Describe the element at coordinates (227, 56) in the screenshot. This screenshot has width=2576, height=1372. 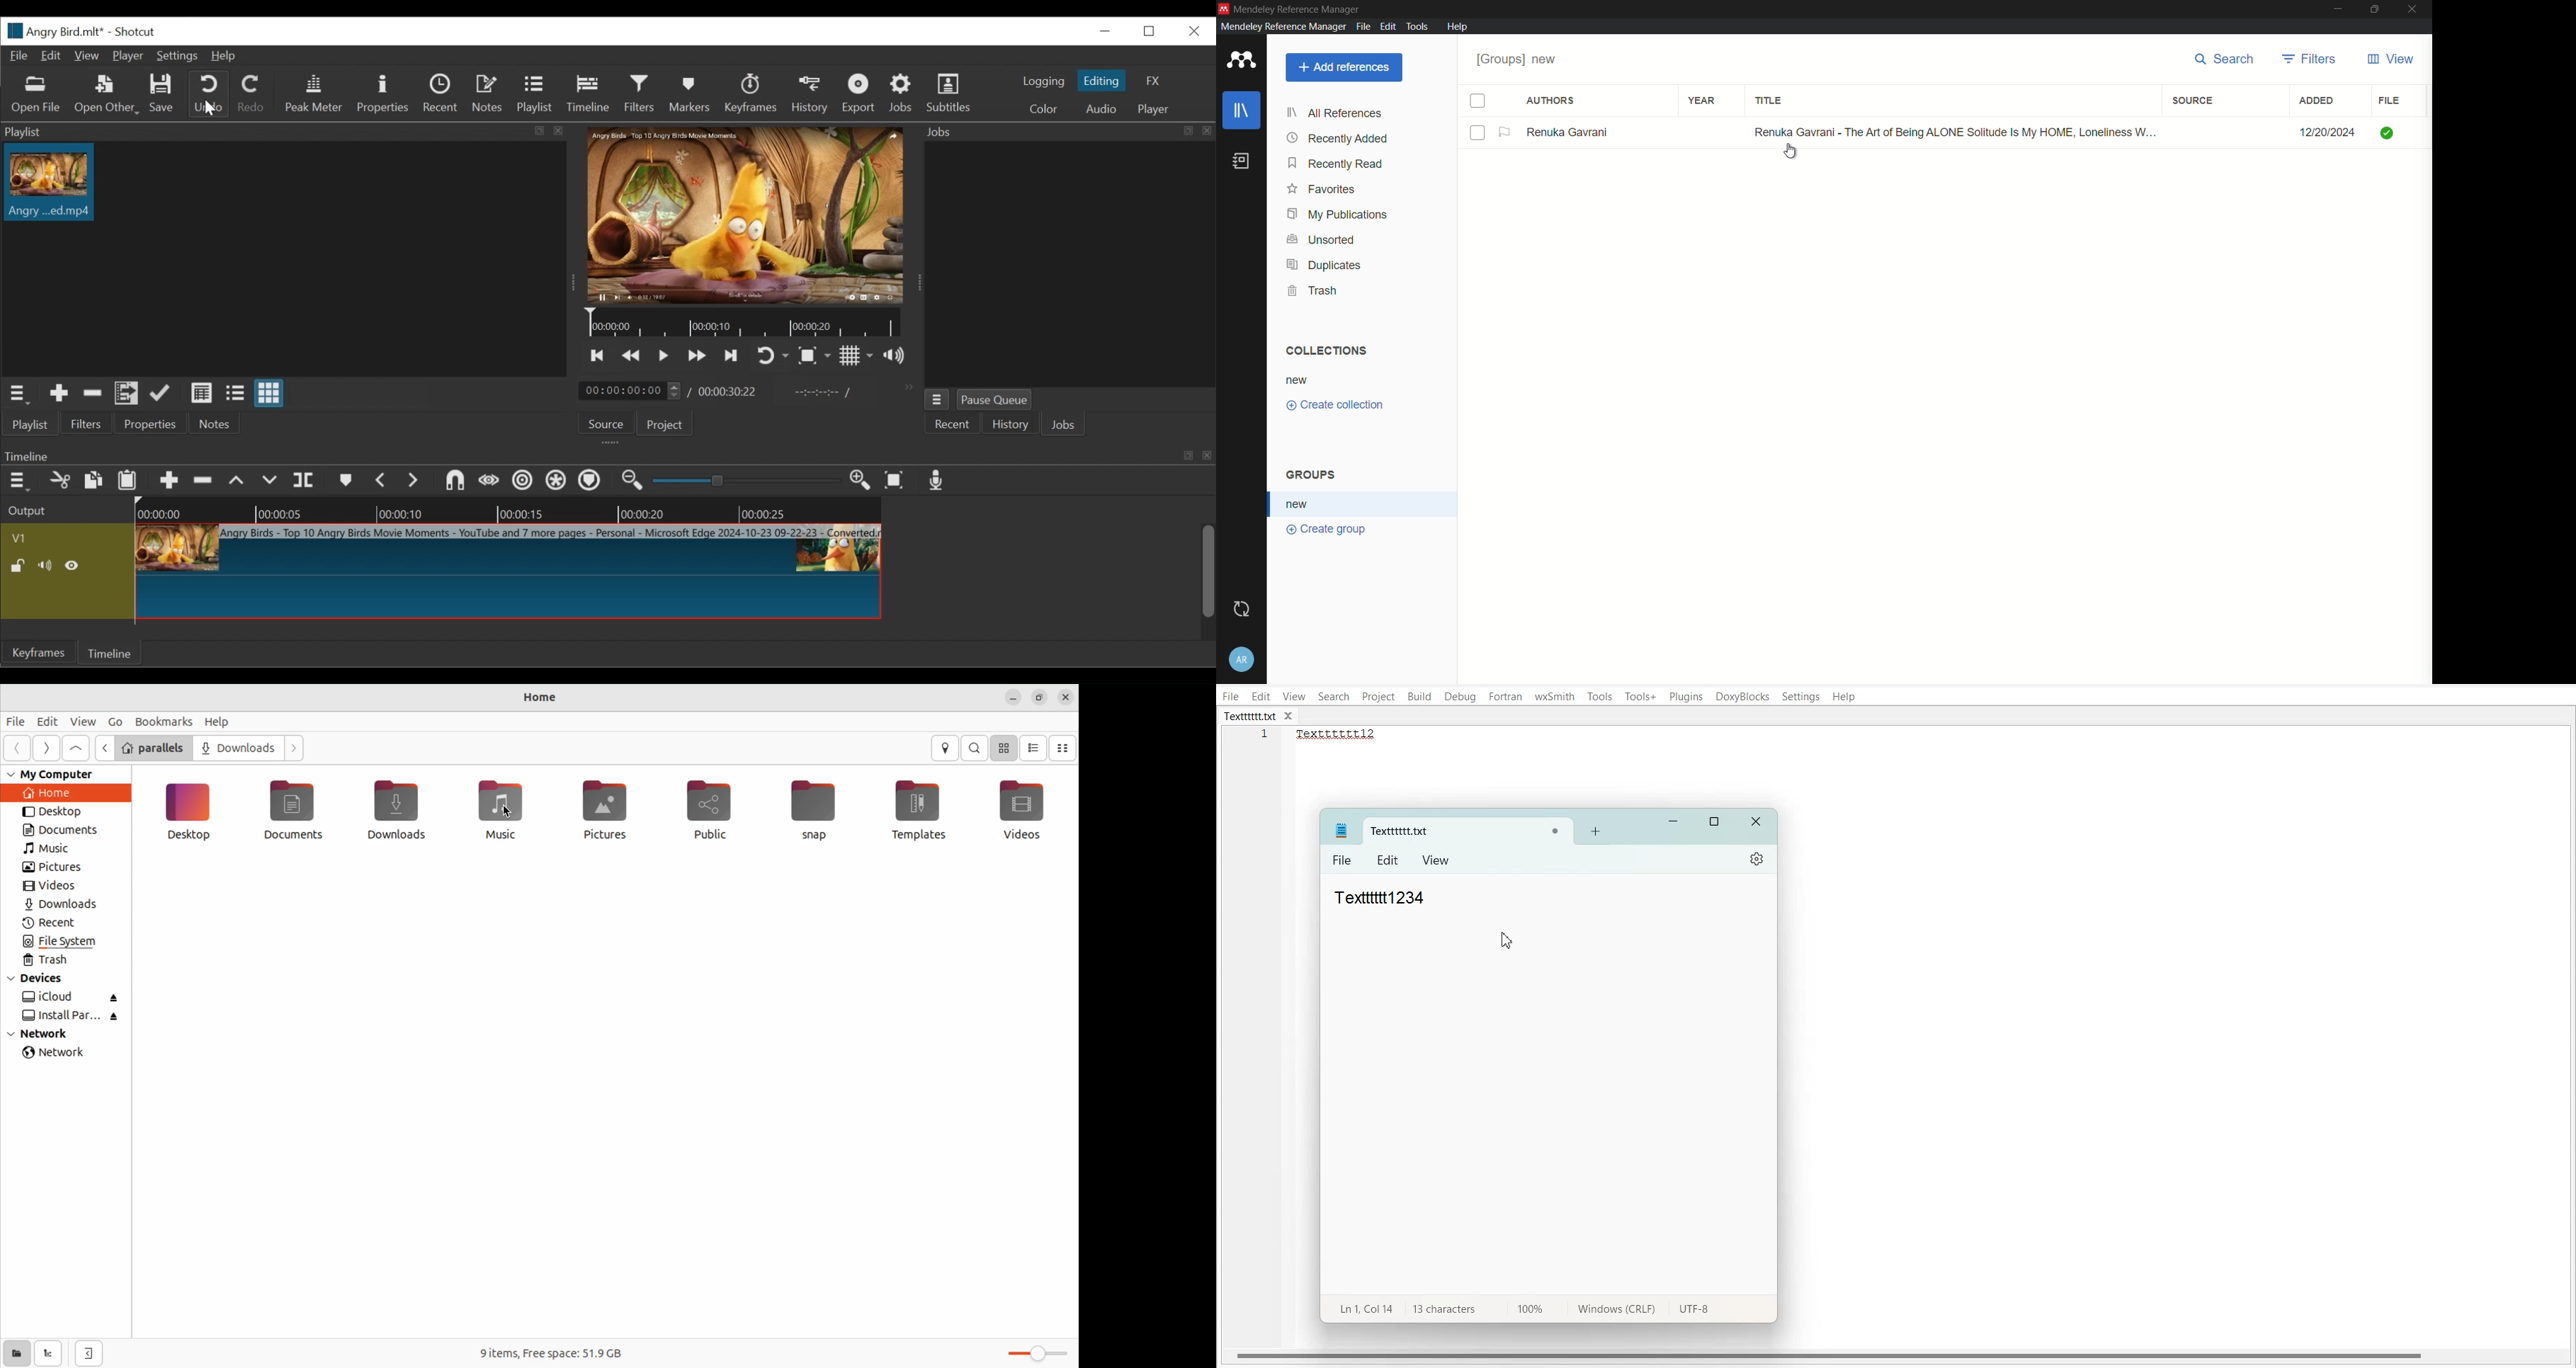
I see `Help` at that location.